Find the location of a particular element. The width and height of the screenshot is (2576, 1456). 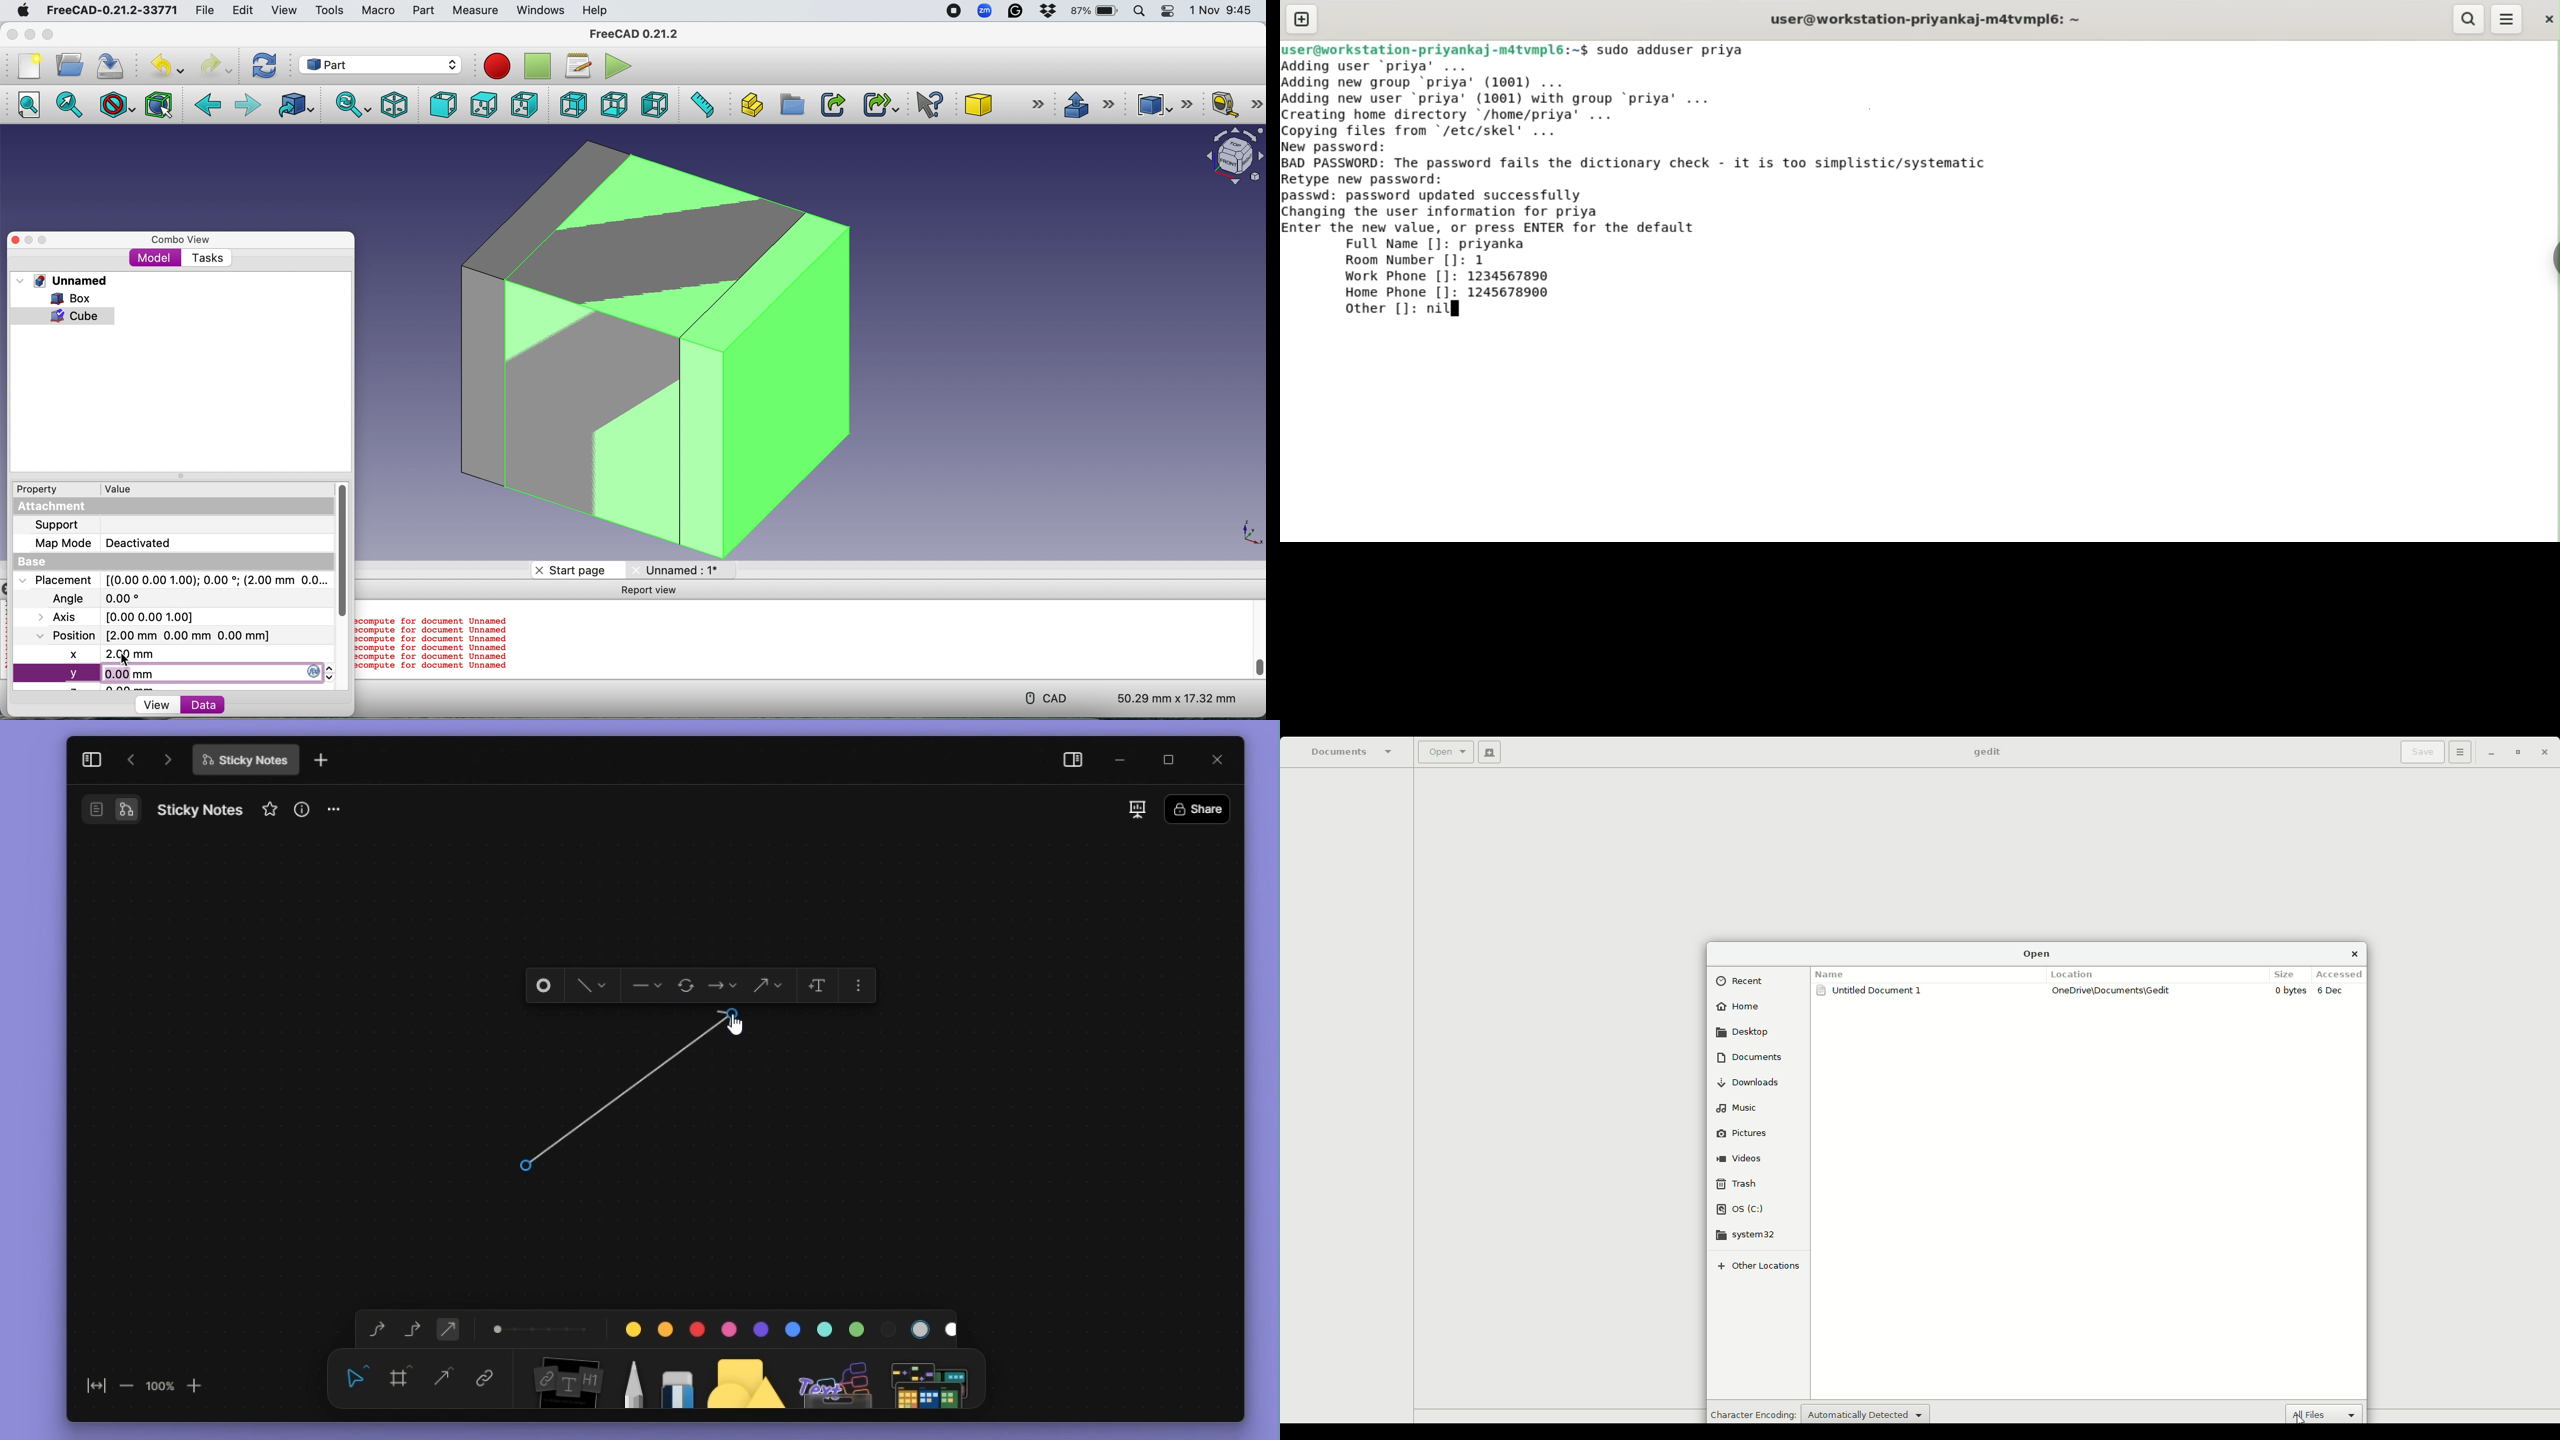

Fit selection is located at coordinates (71, 106).